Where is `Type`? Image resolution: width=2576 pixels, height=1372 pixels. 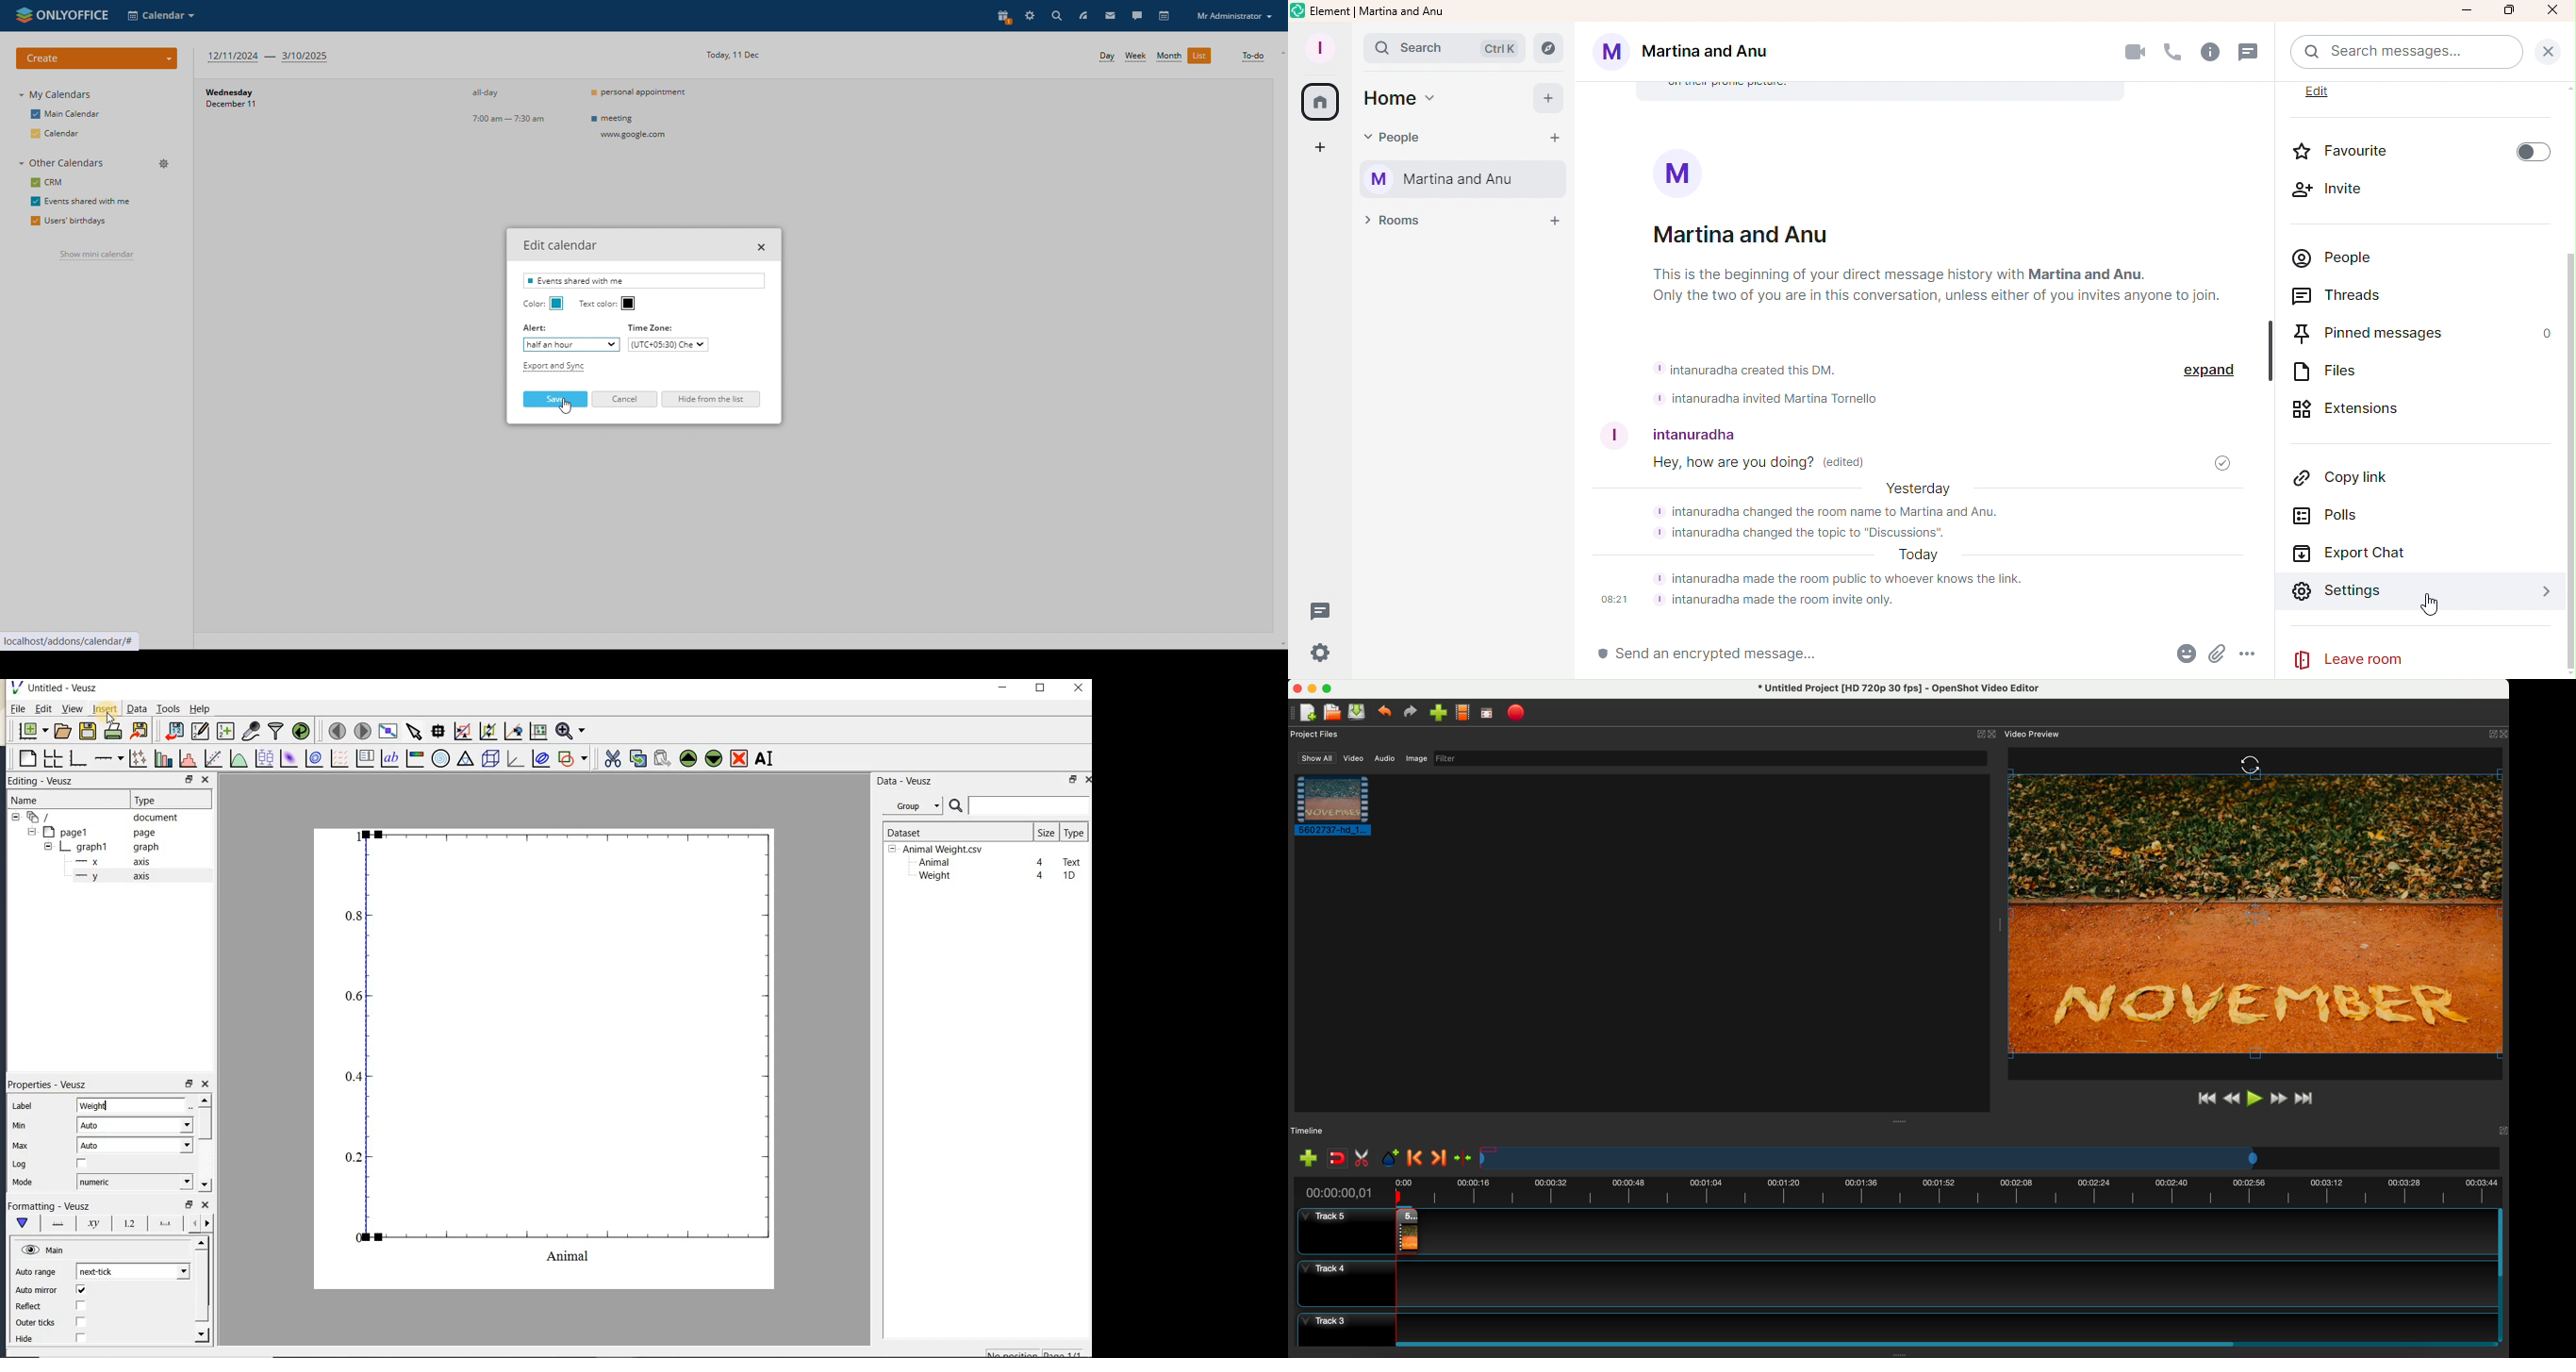
Type is located at coordinates (168, 799).